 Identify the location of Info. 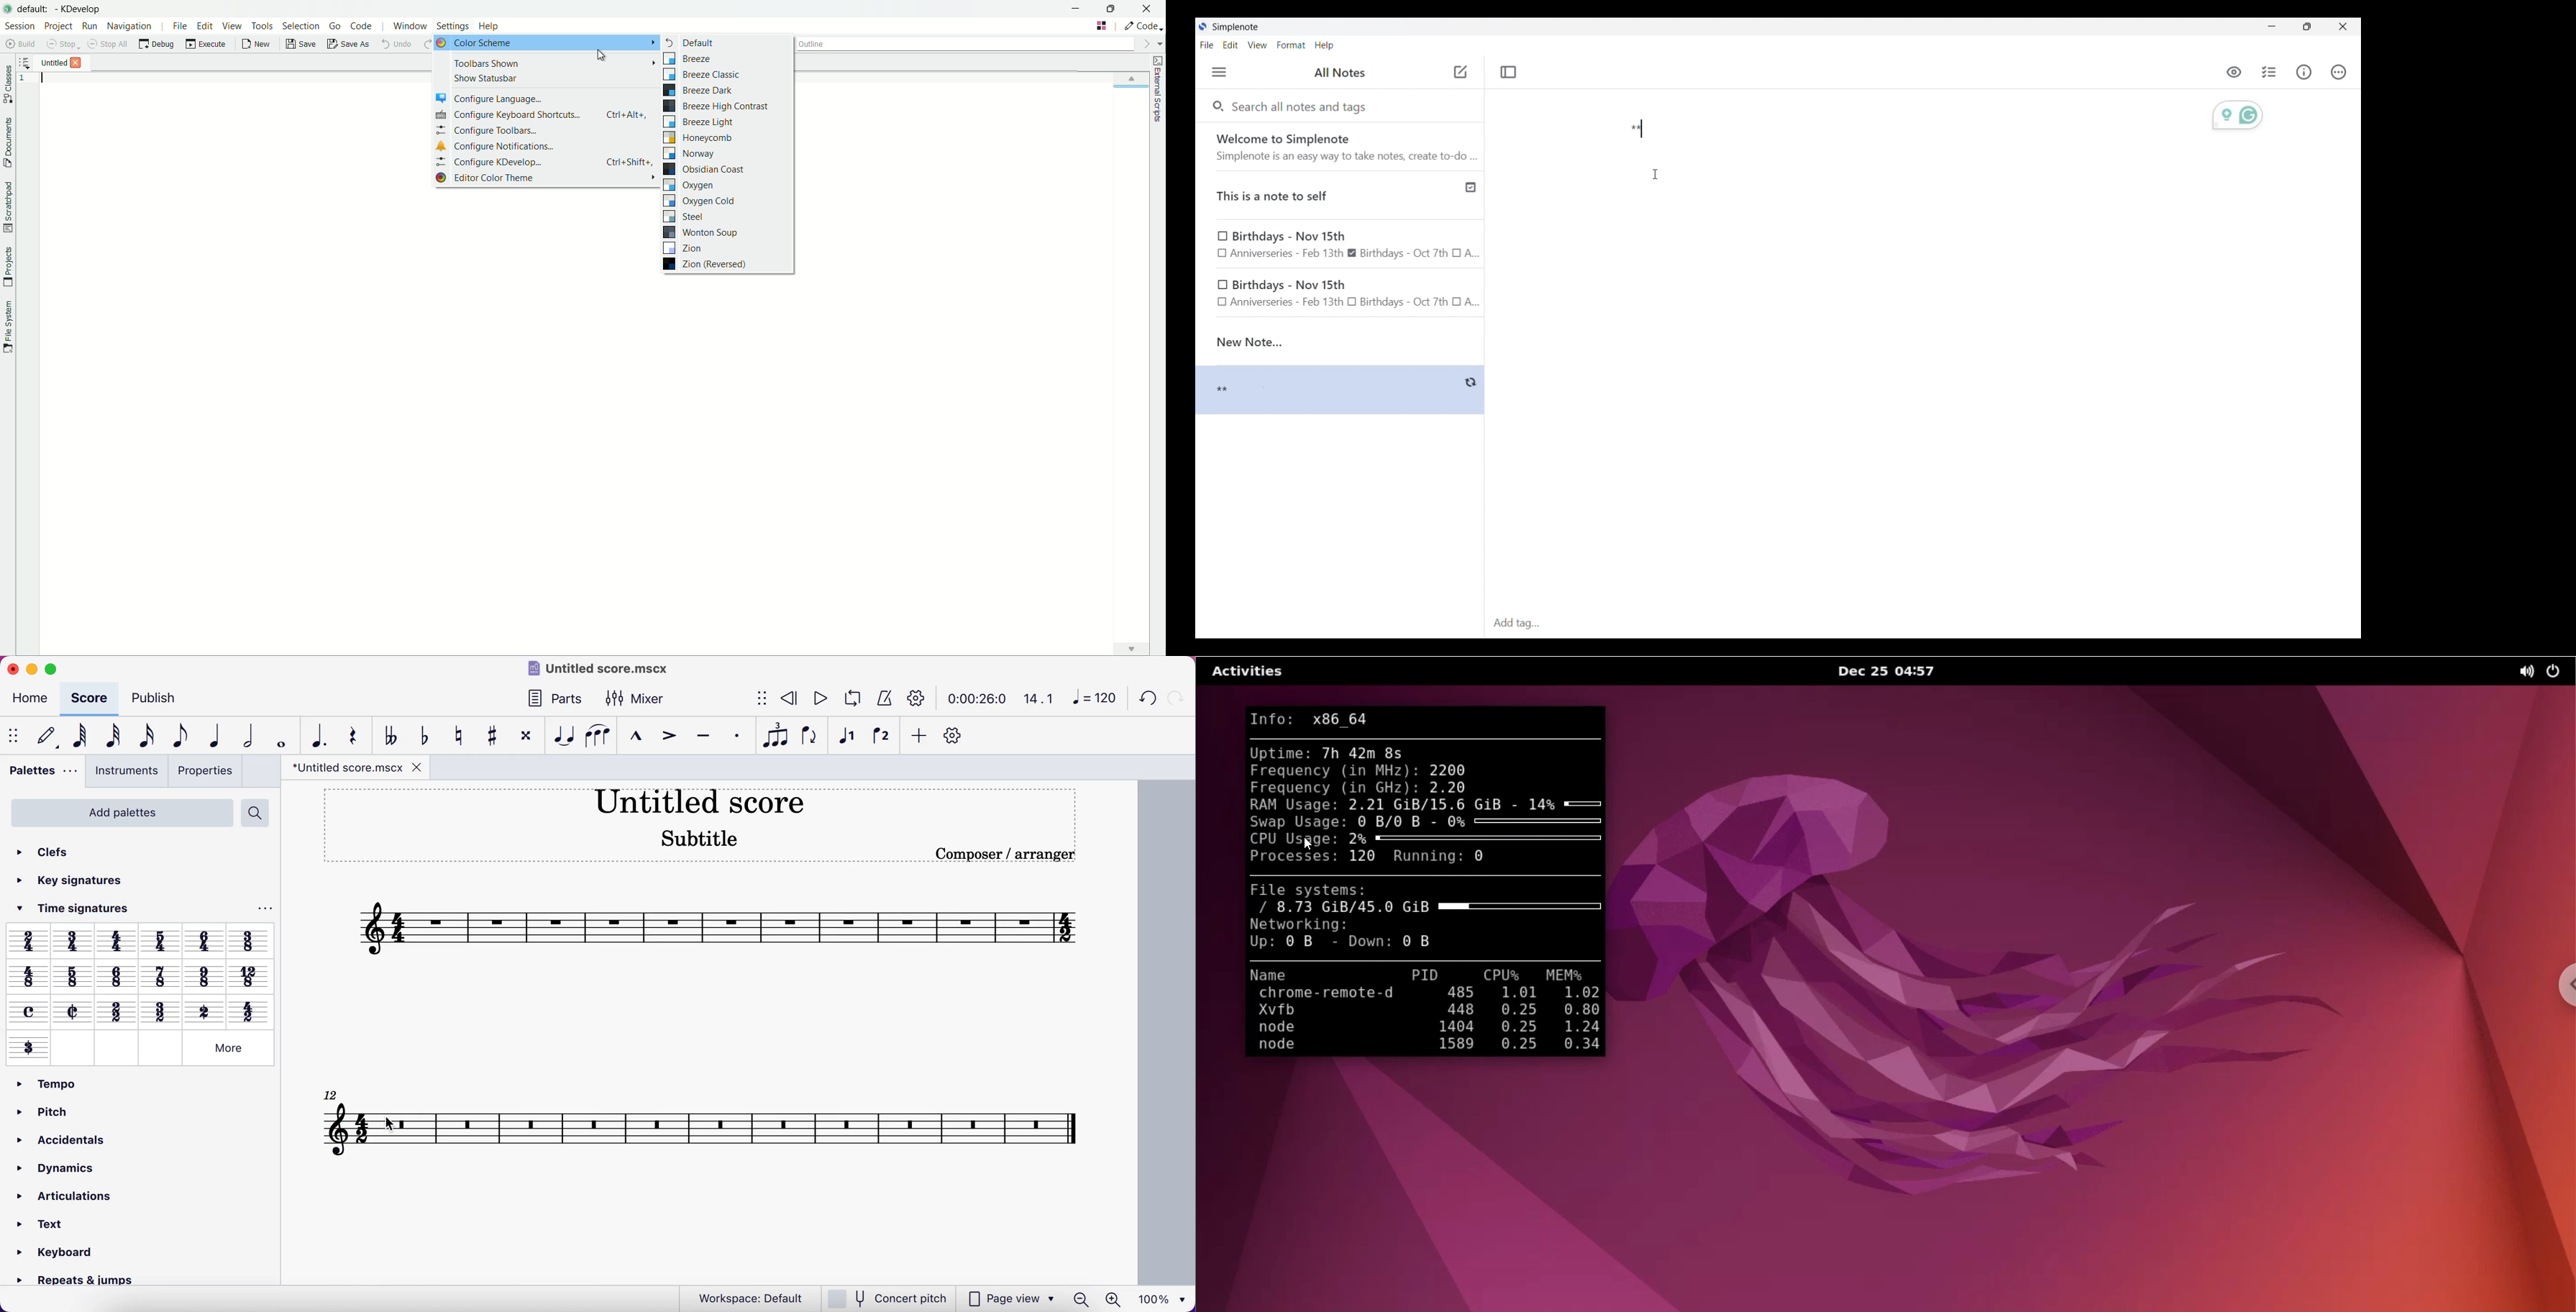
(2304, 72).